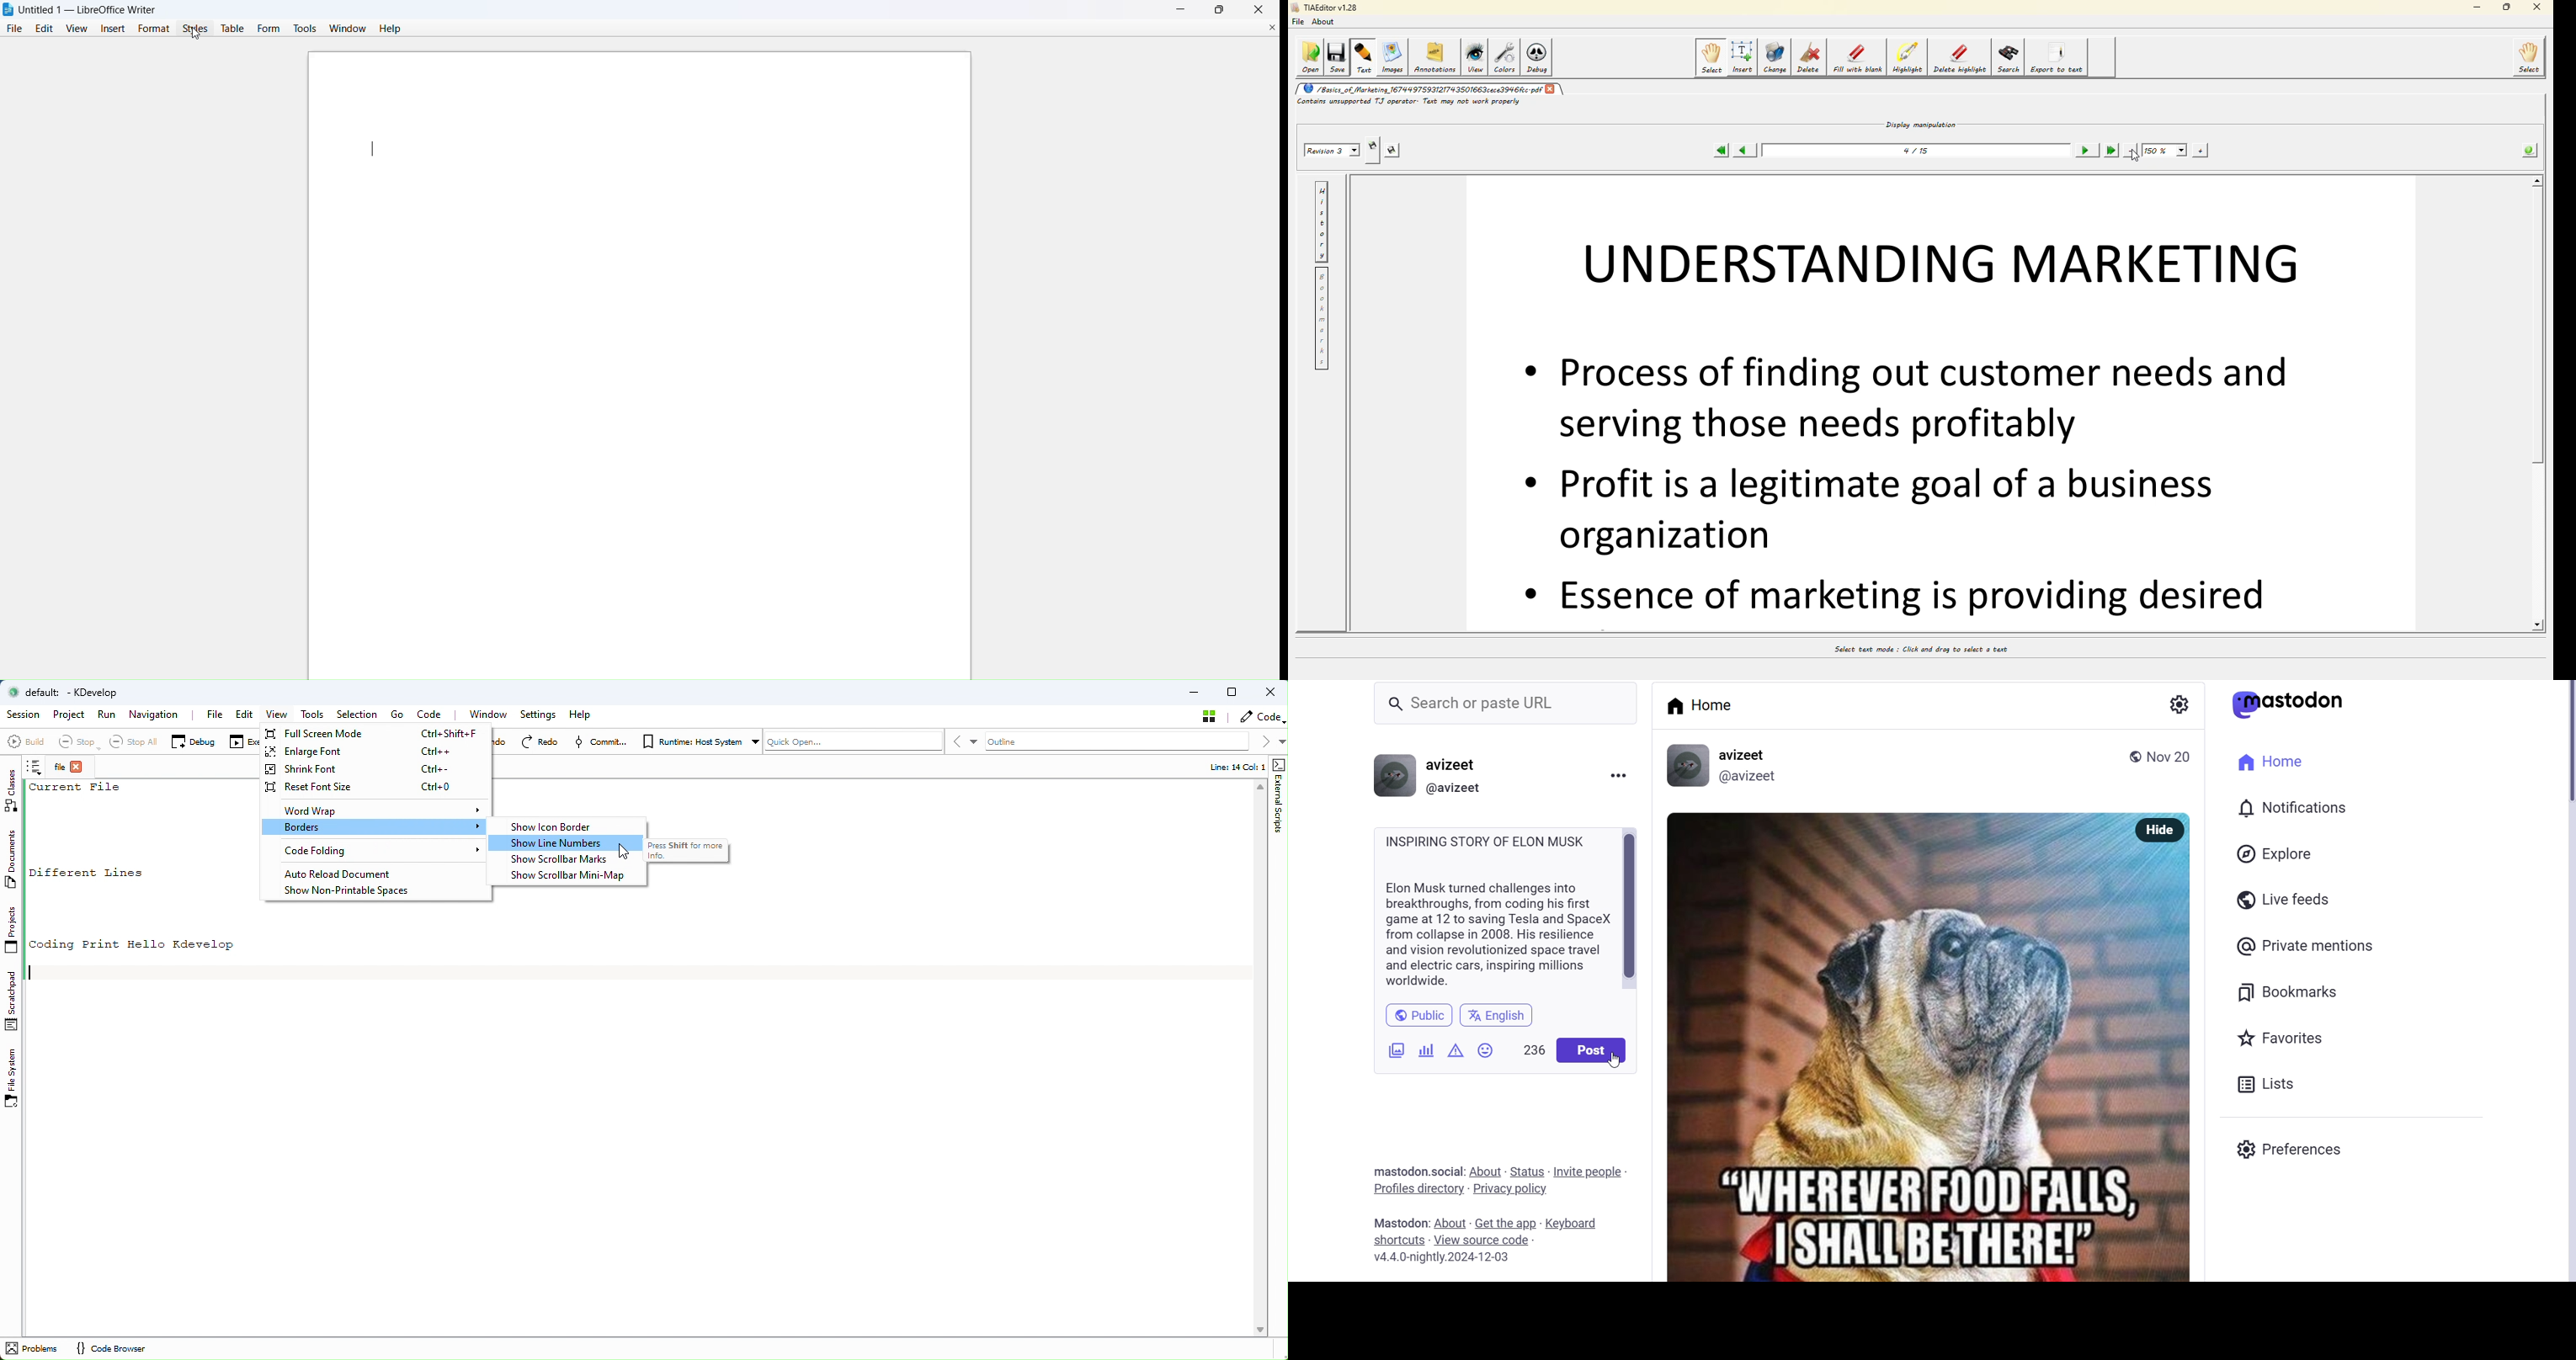 This screenshot has height=1372, width=2576. I want to click on help, so click(394, 29).